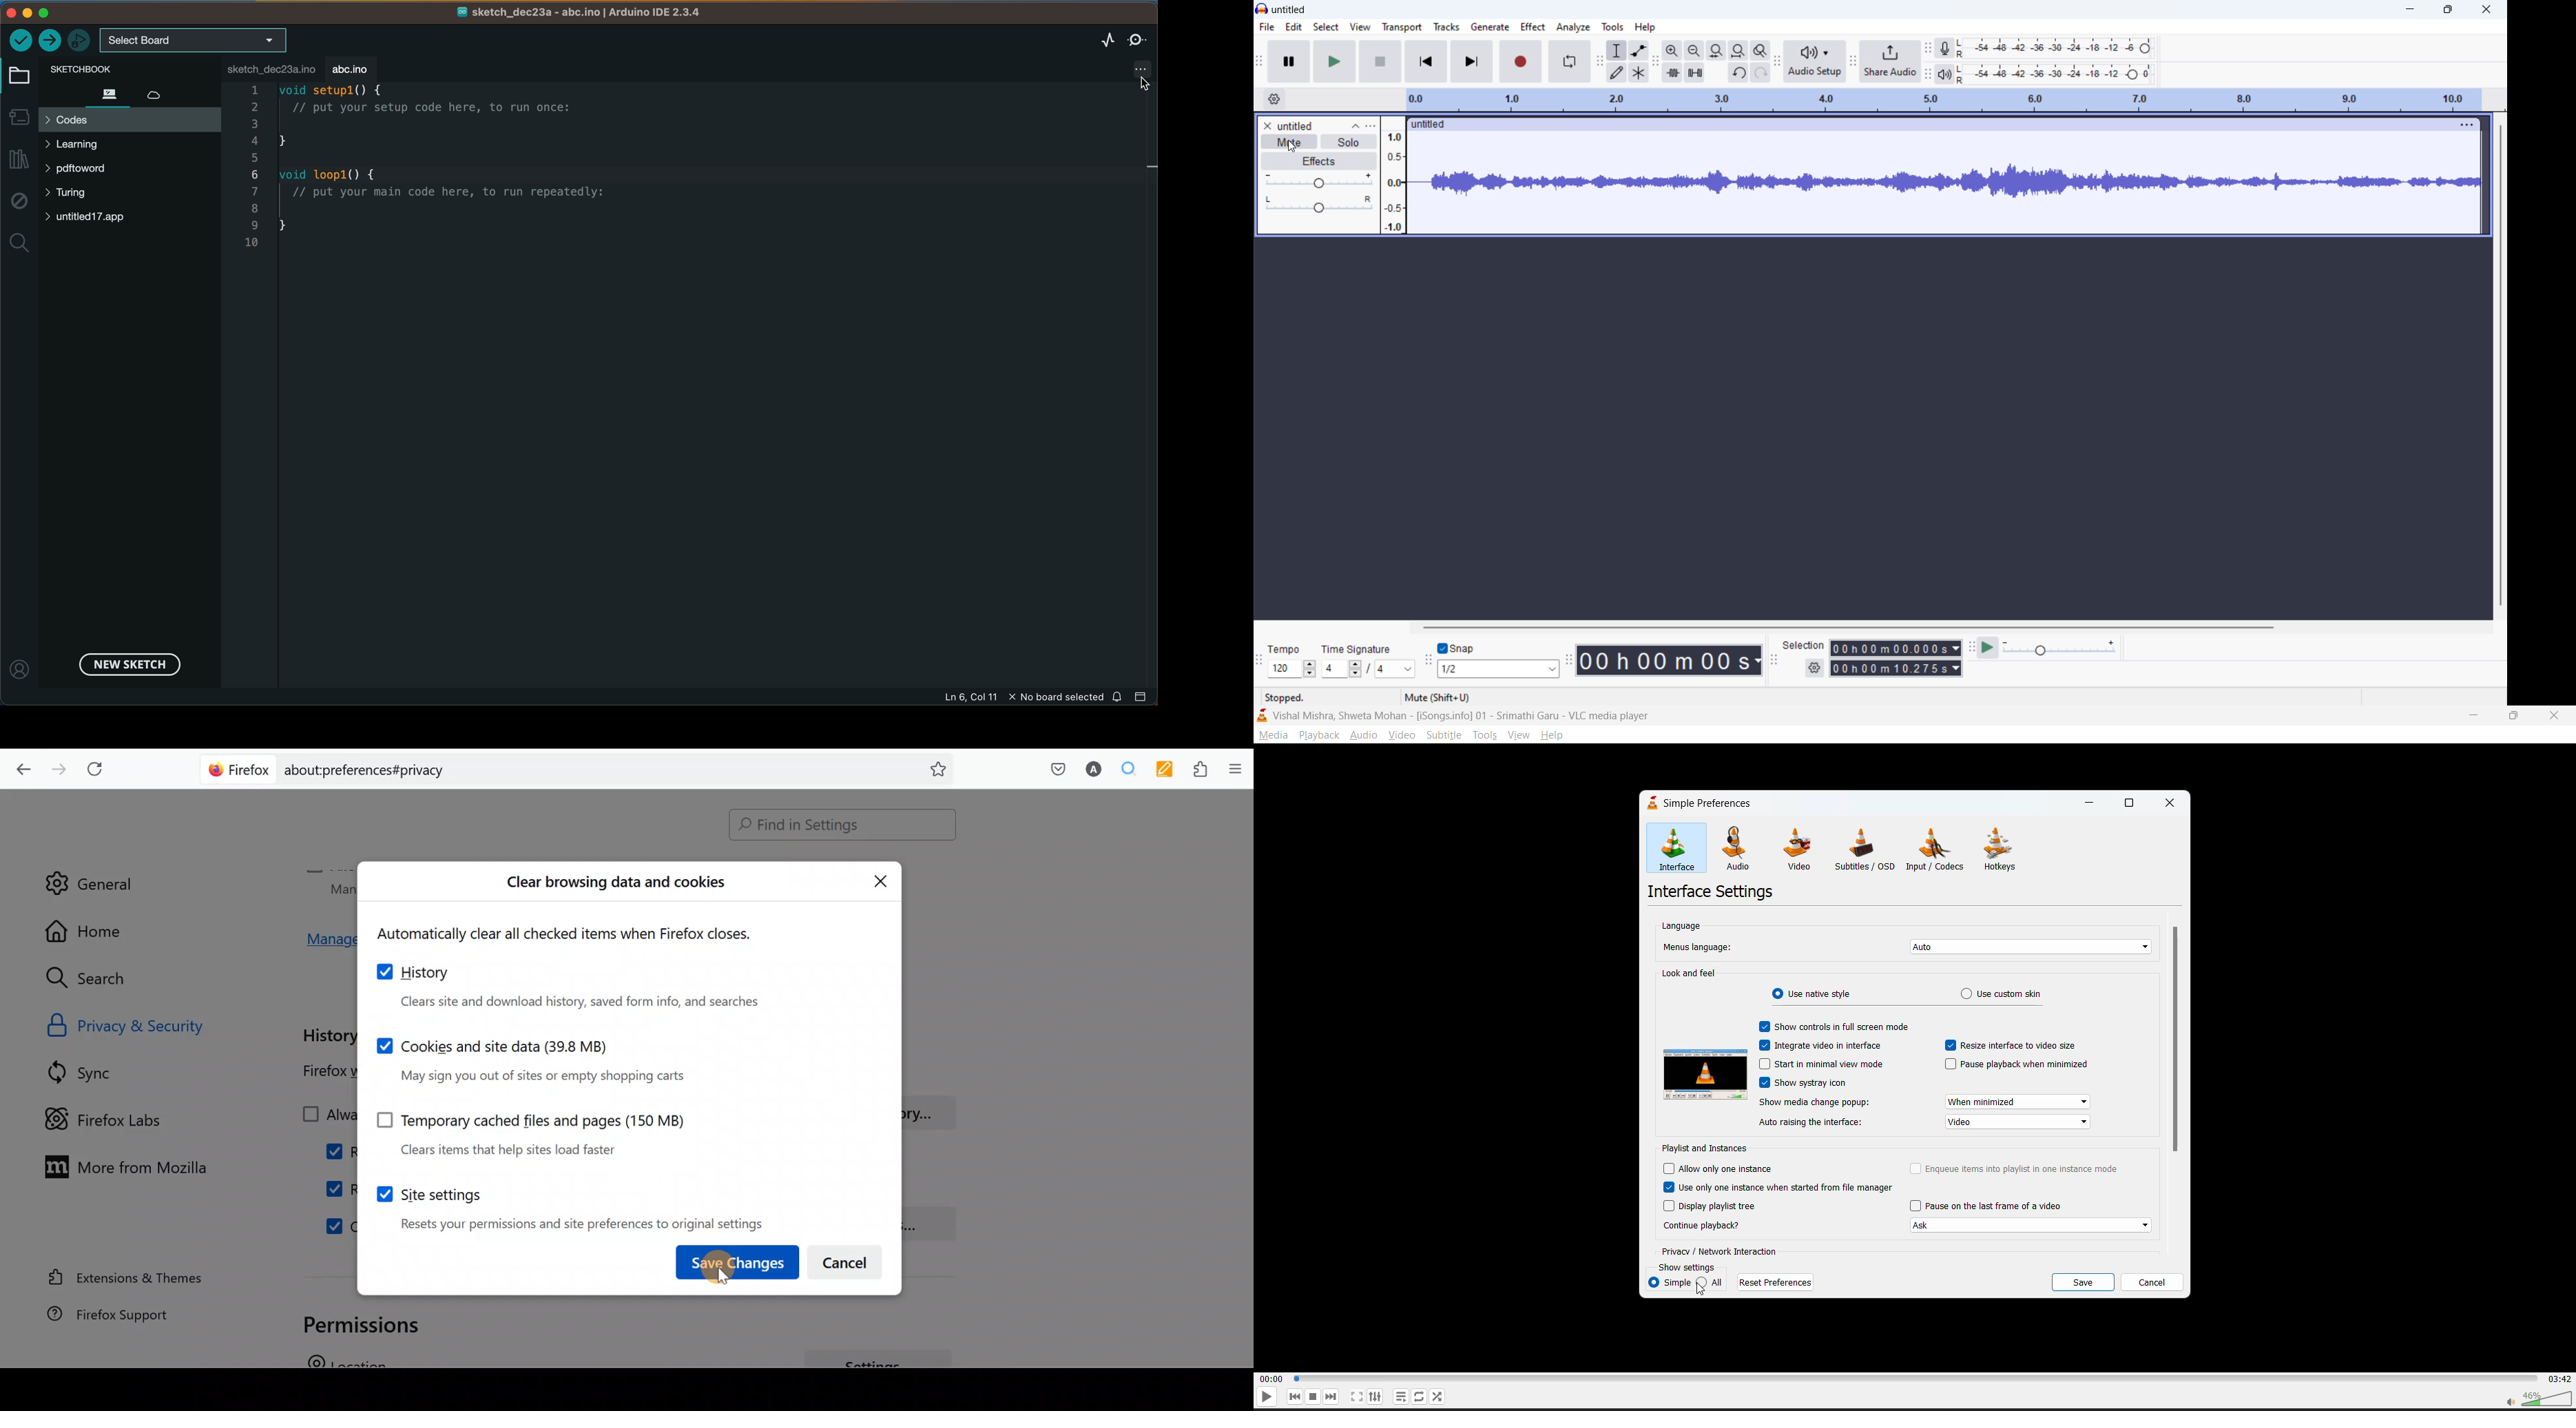  What do you see at coordinates (1119, 696) in the screenshot?
I see `notification` at bounding box center [1119, 696].